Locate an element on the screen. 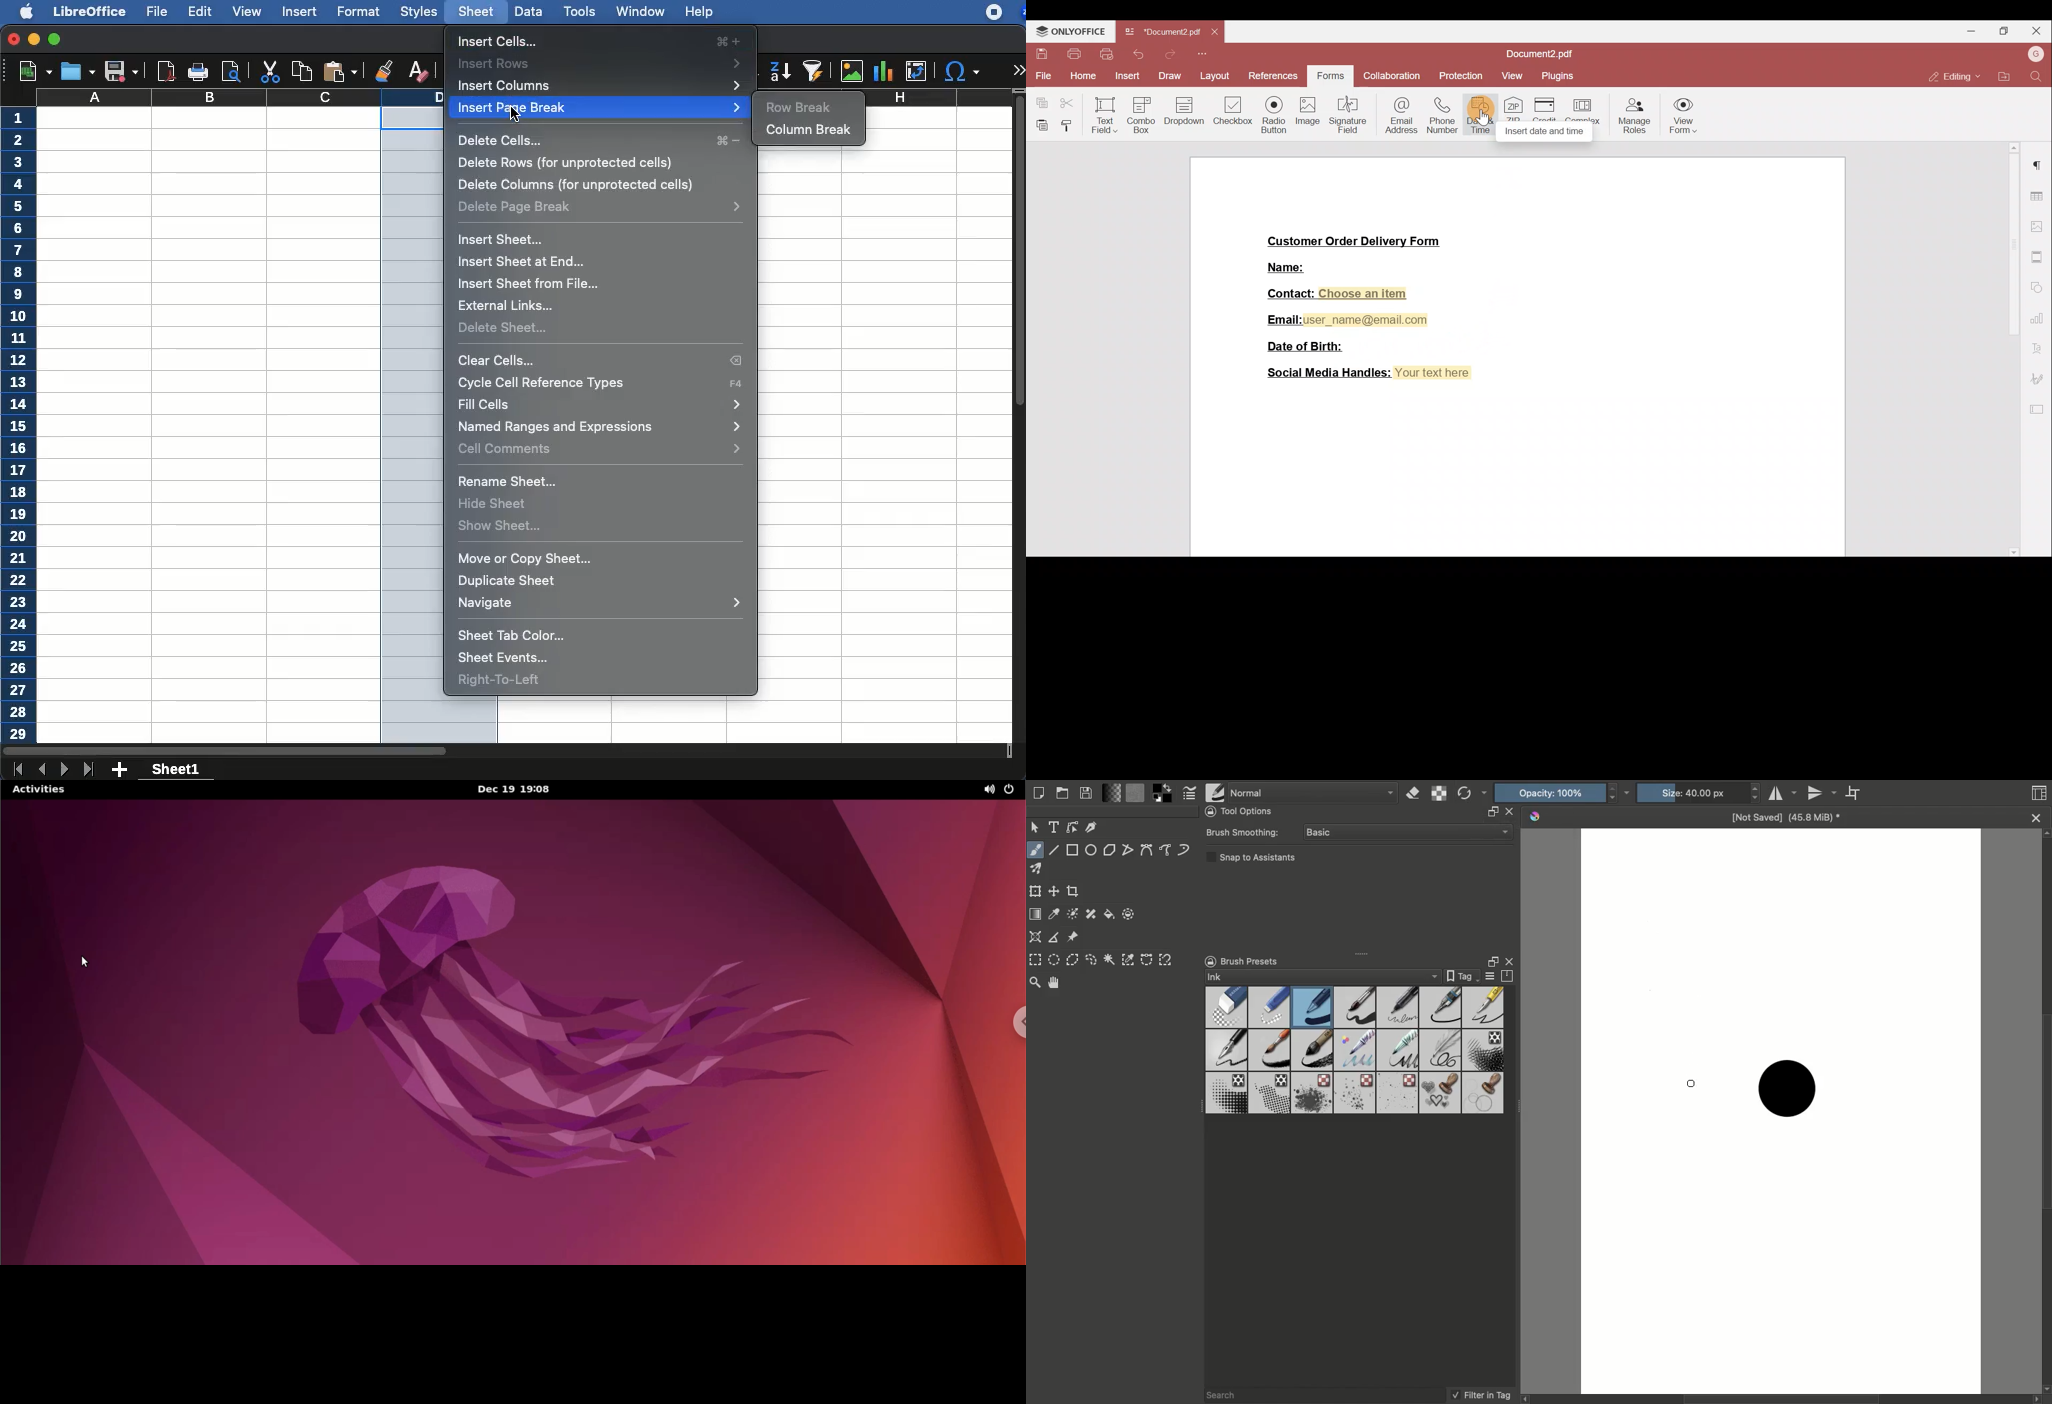 The height and width of the screenshot is (1428, 2072). add is located at coordinates (120, 770).